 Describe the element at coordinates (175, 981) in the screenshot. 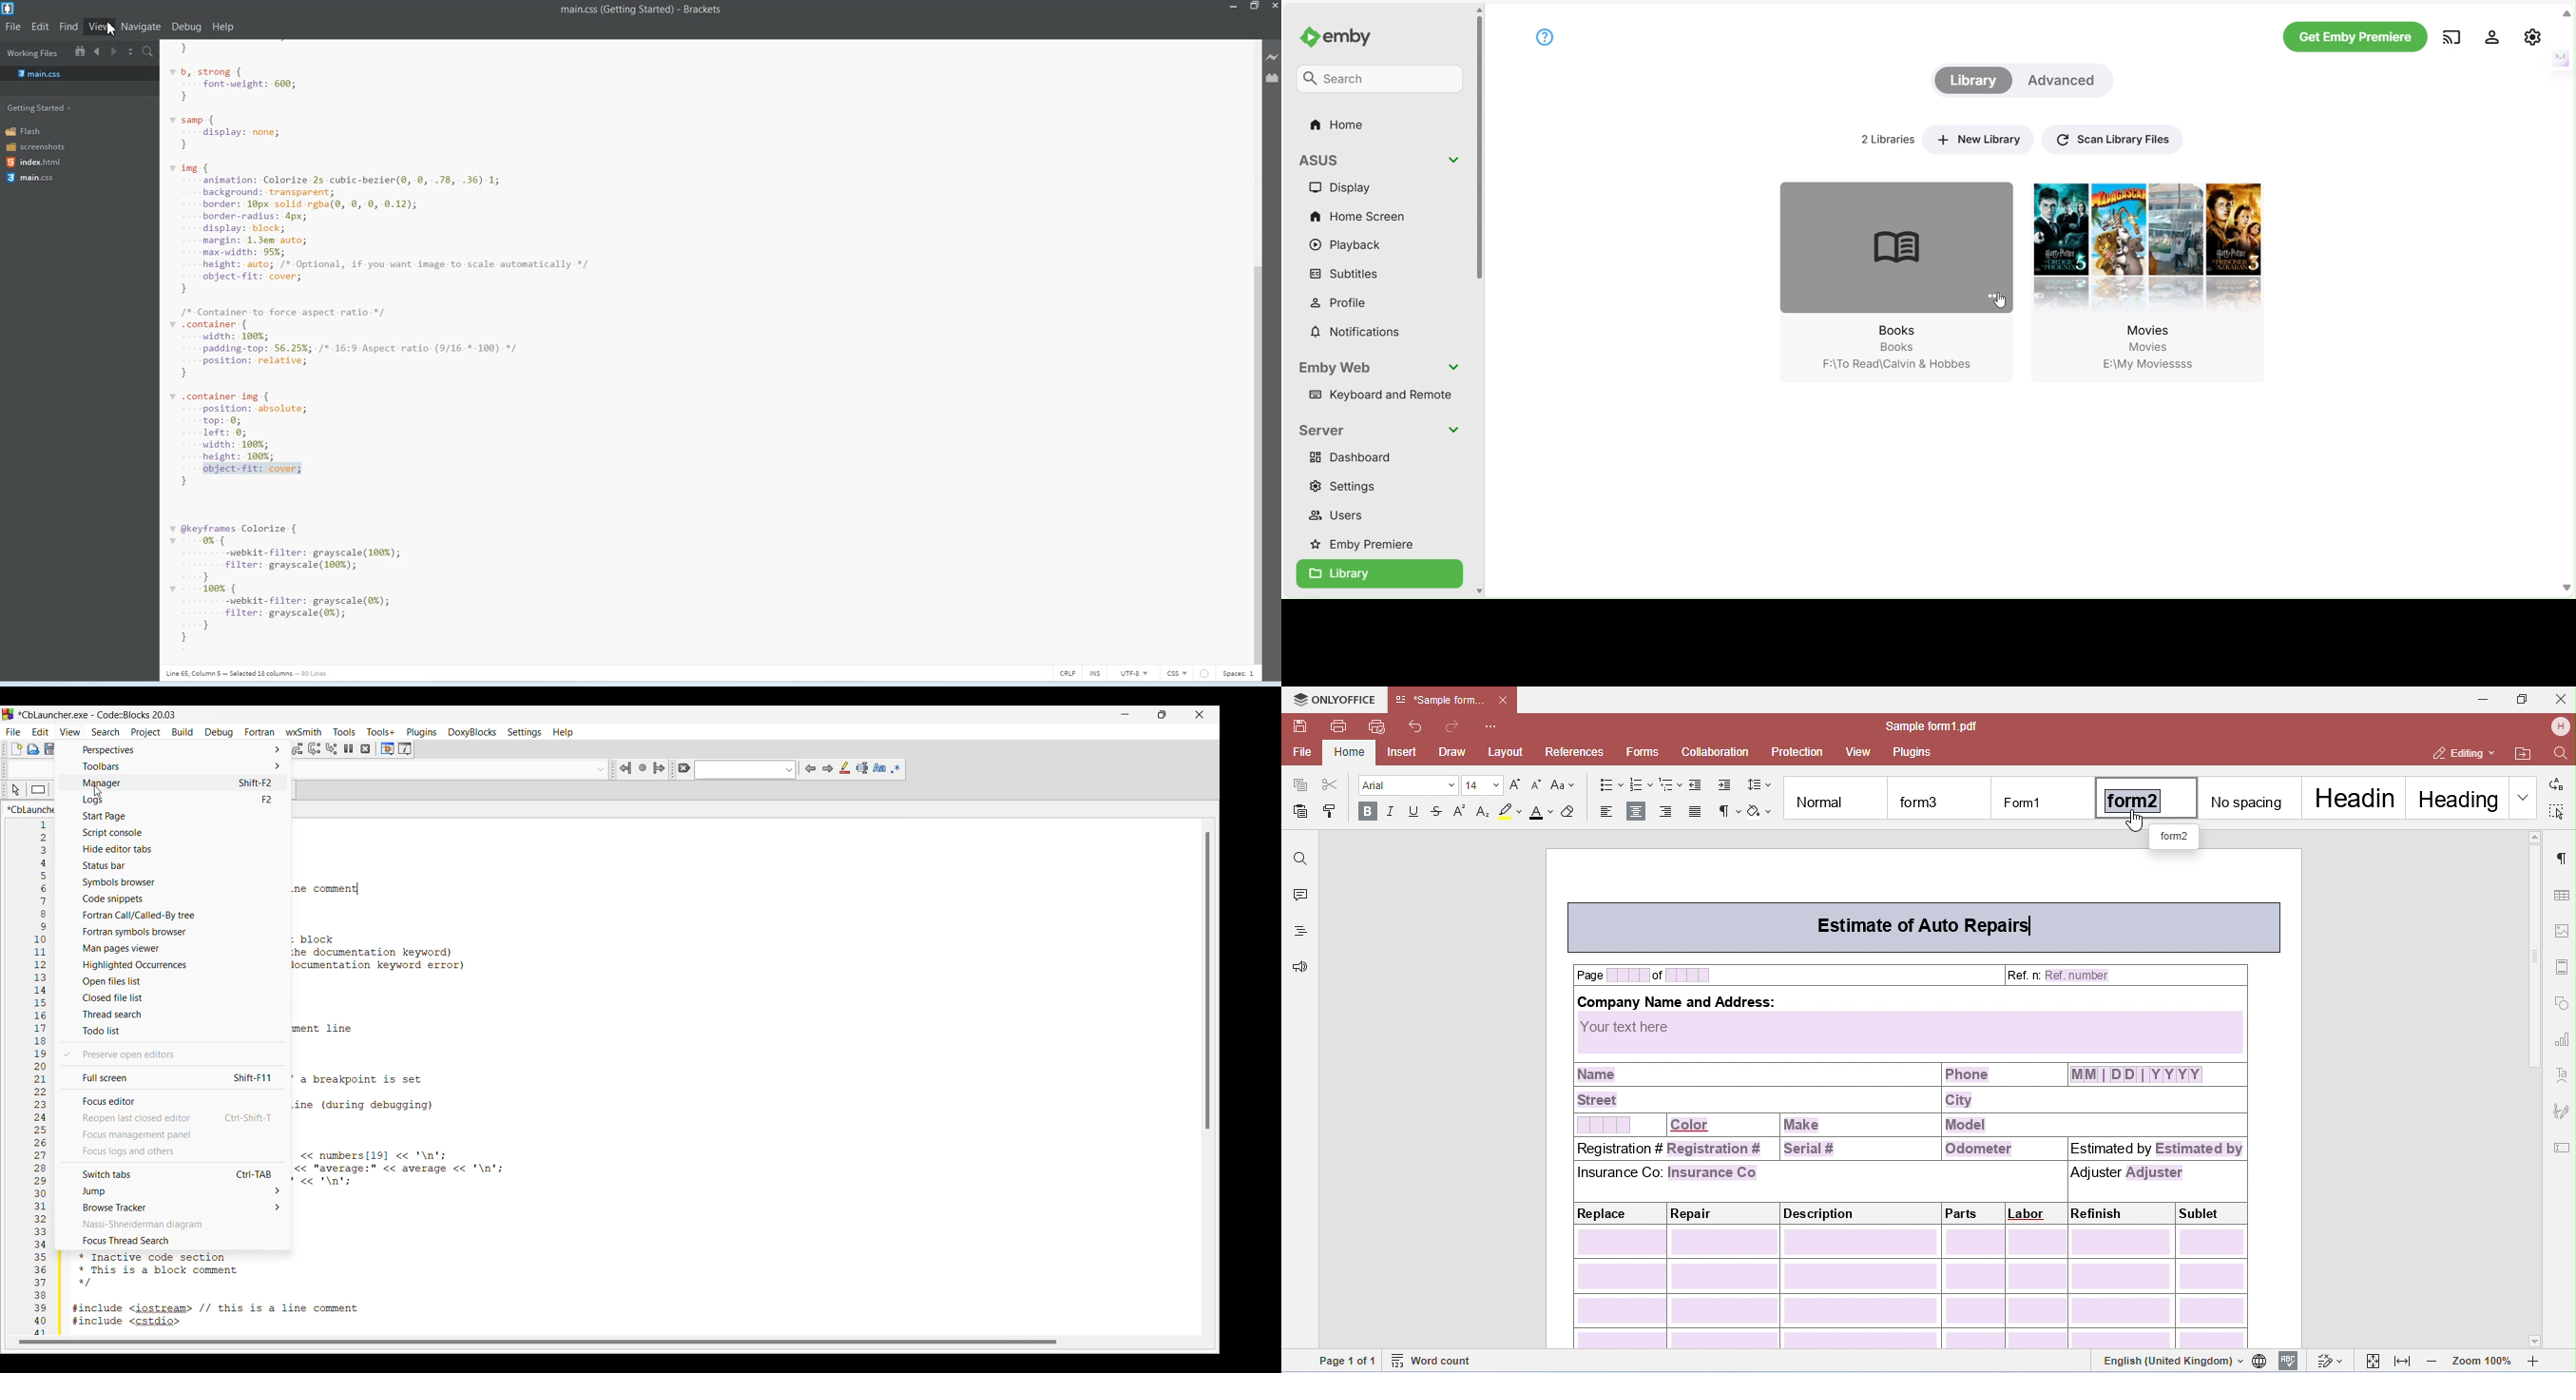

I see `Open files list` at that location.